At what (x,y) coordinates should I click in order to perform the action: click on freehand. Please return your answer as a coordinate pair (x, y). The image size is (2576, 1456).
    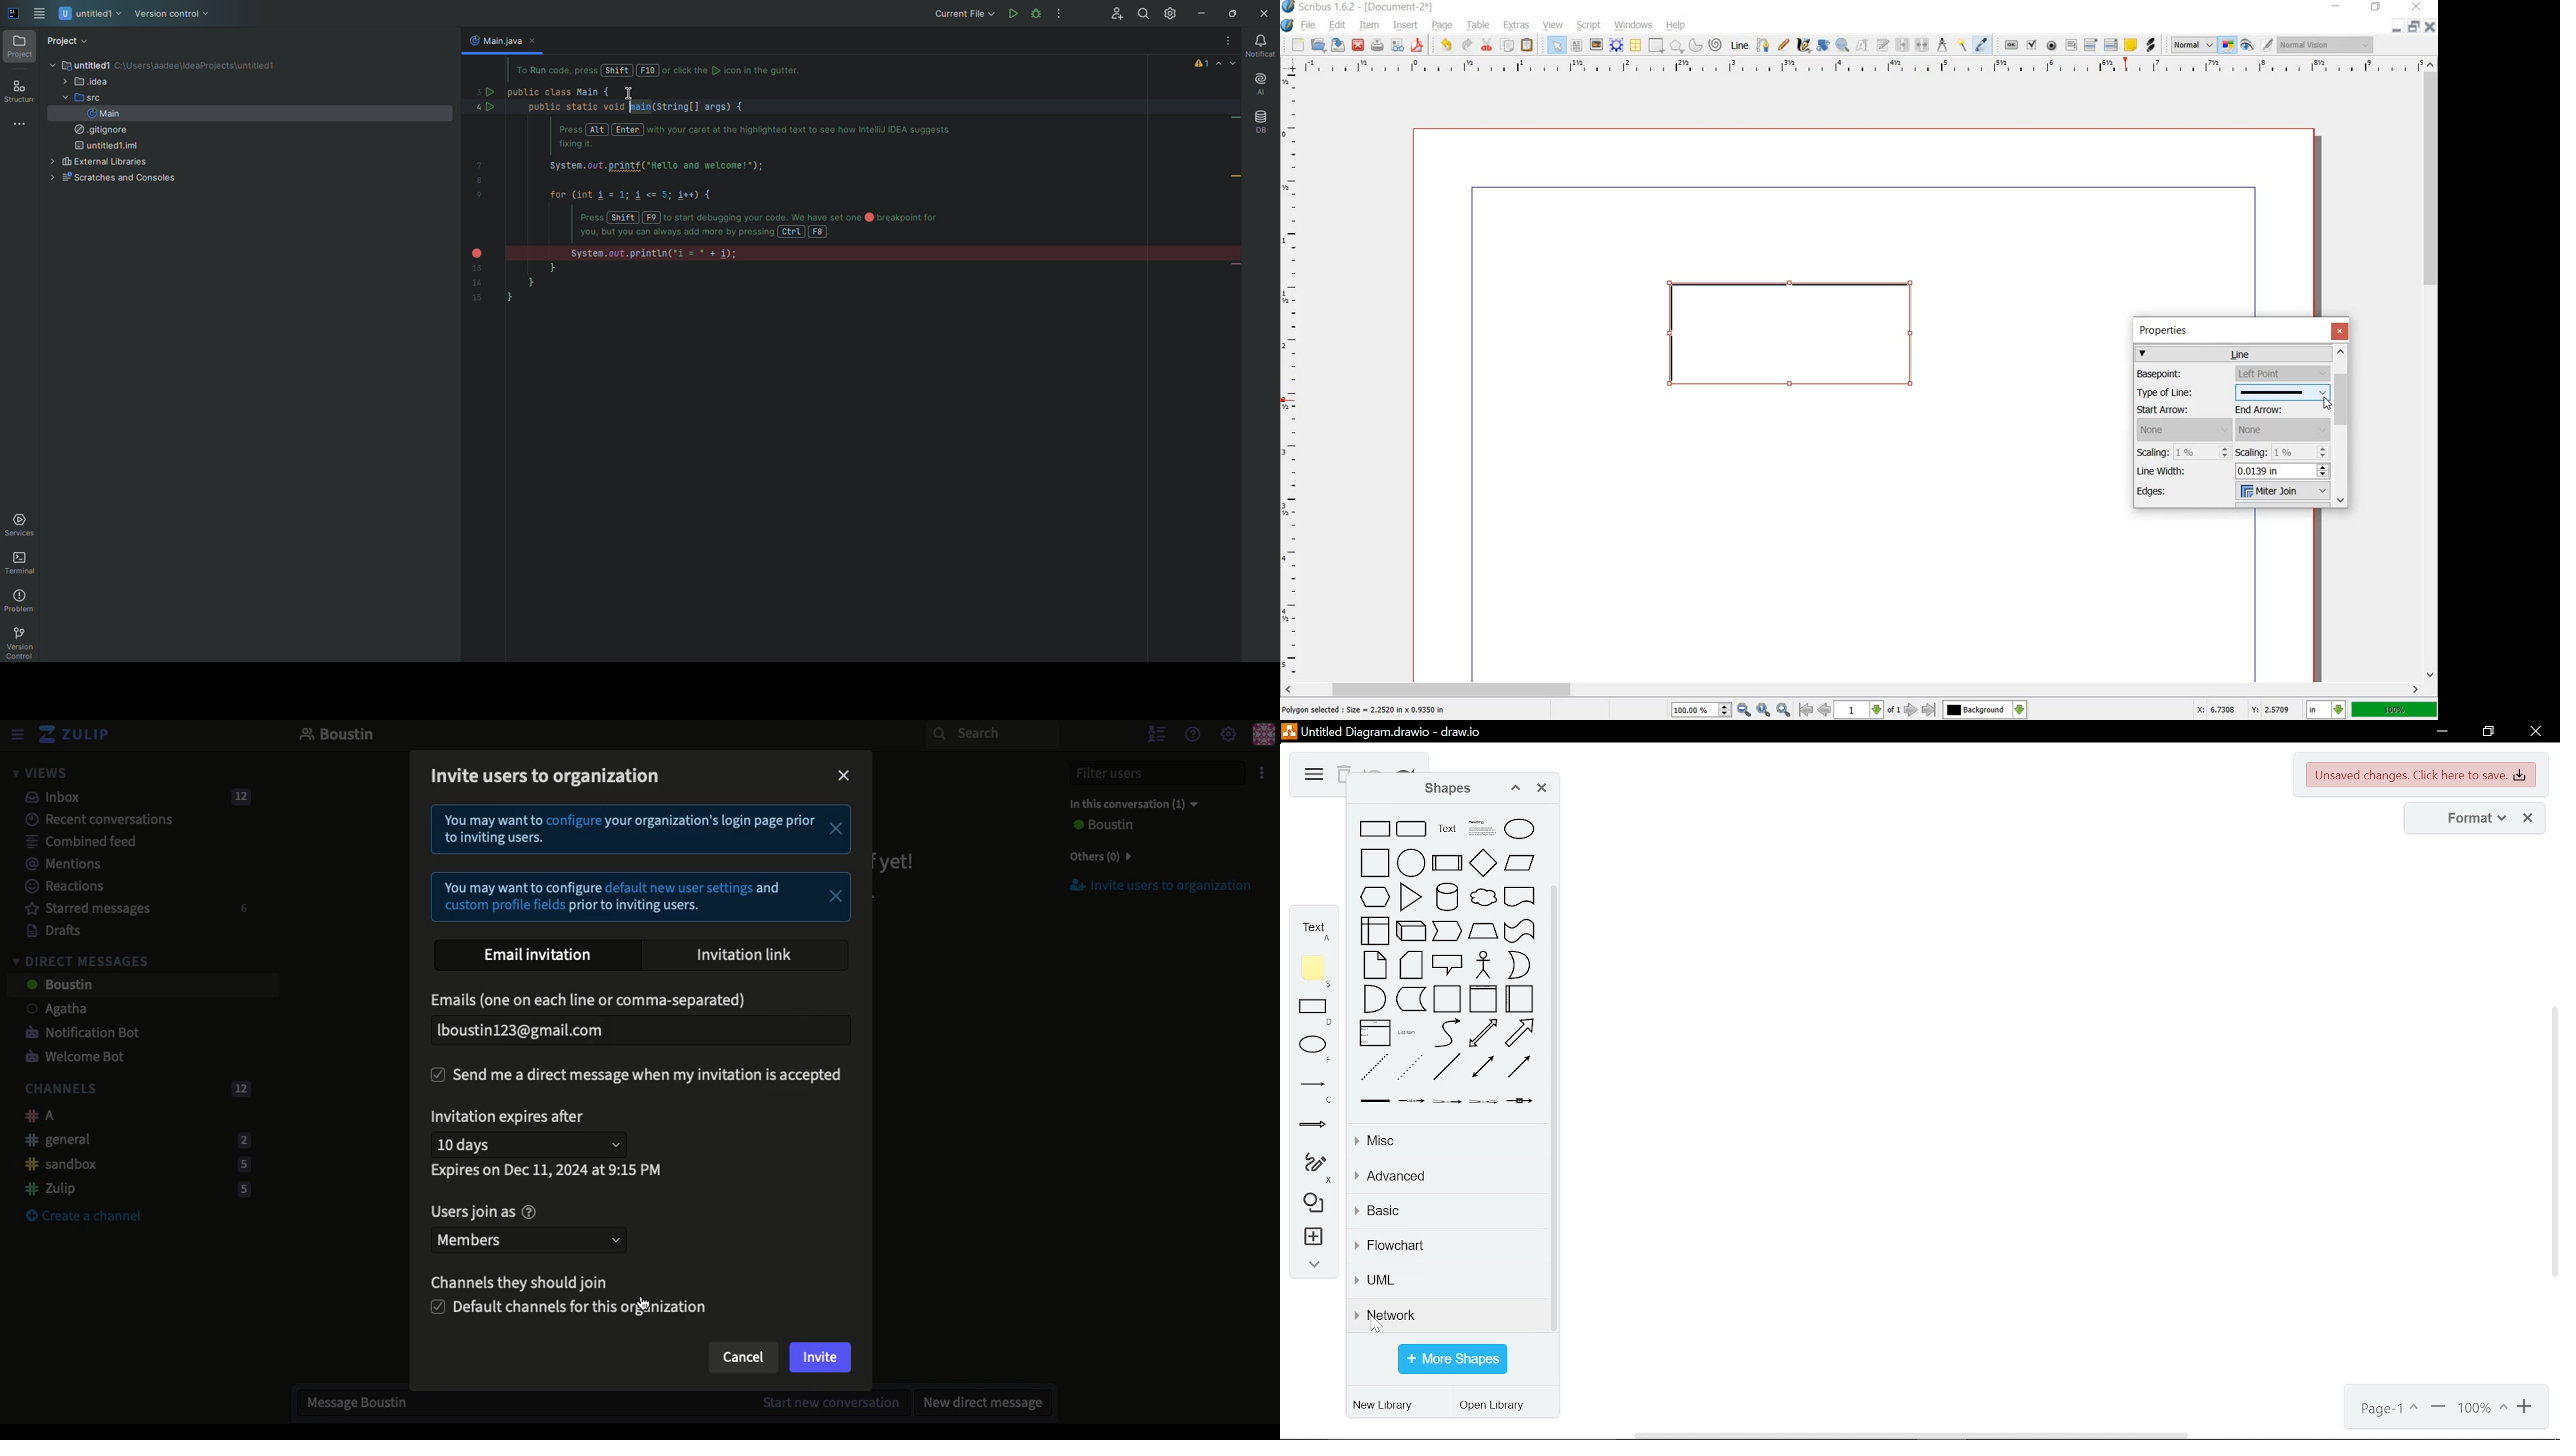
    Looking at the image, I should click on (1310, 1168).